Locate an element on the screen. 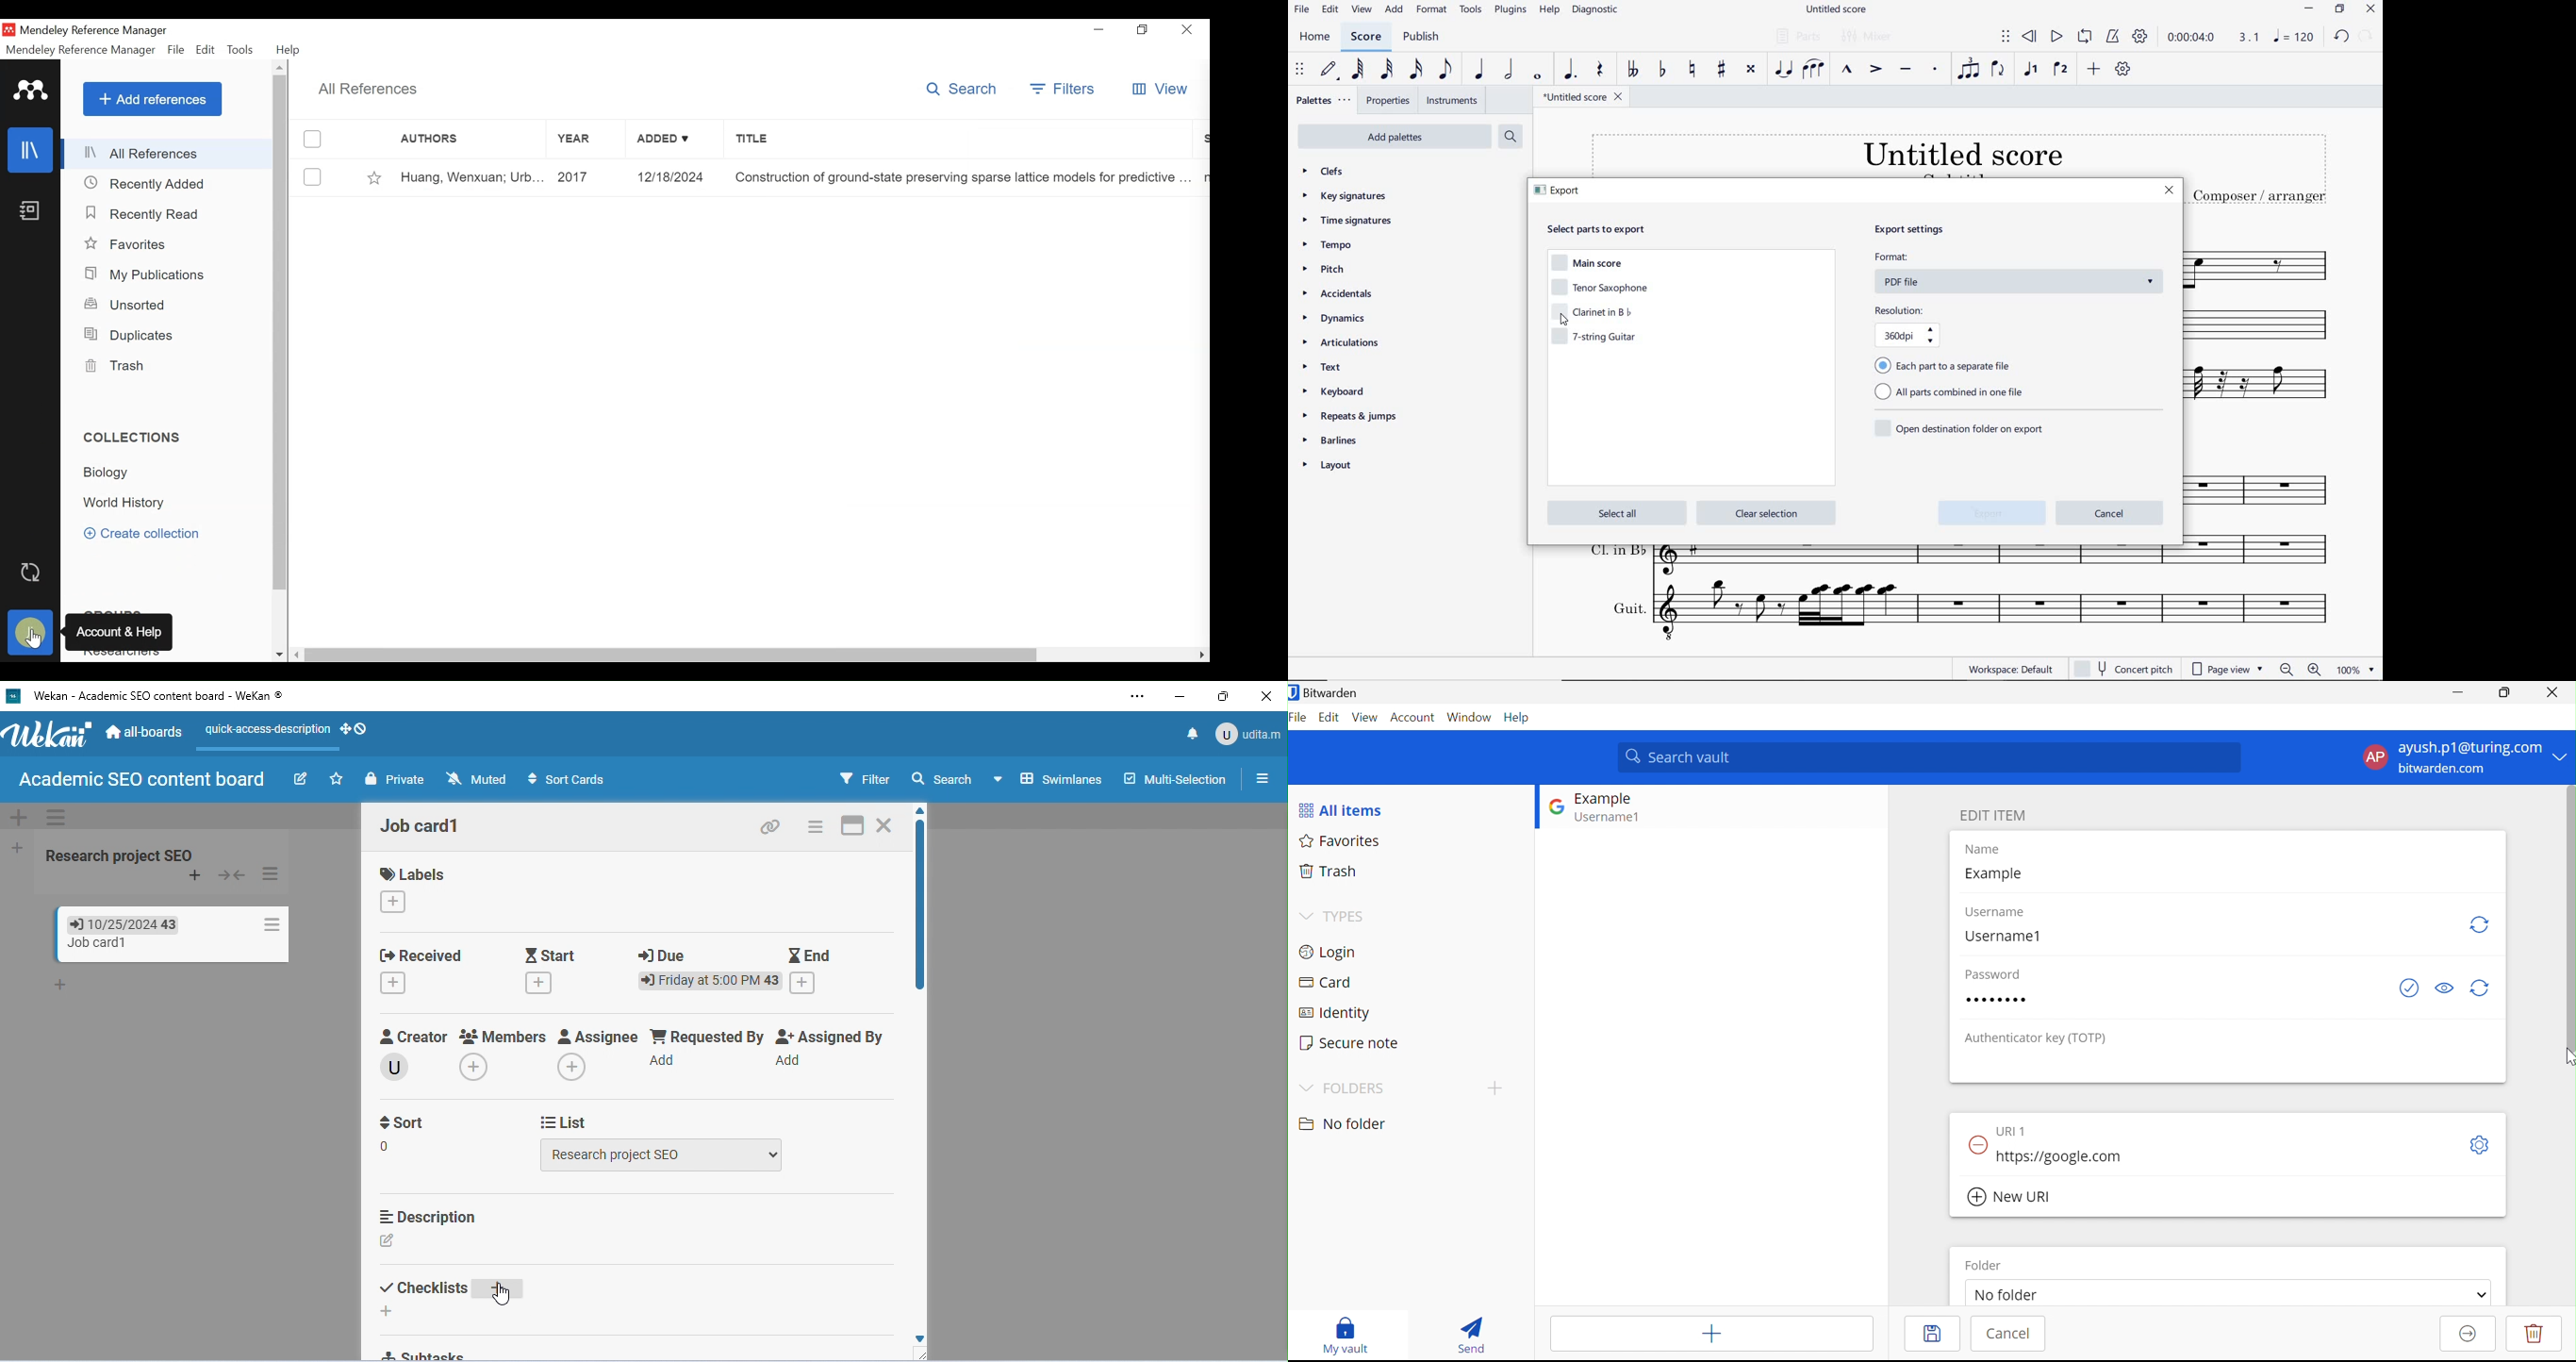  select board view is located at coordinates (1048, 778).